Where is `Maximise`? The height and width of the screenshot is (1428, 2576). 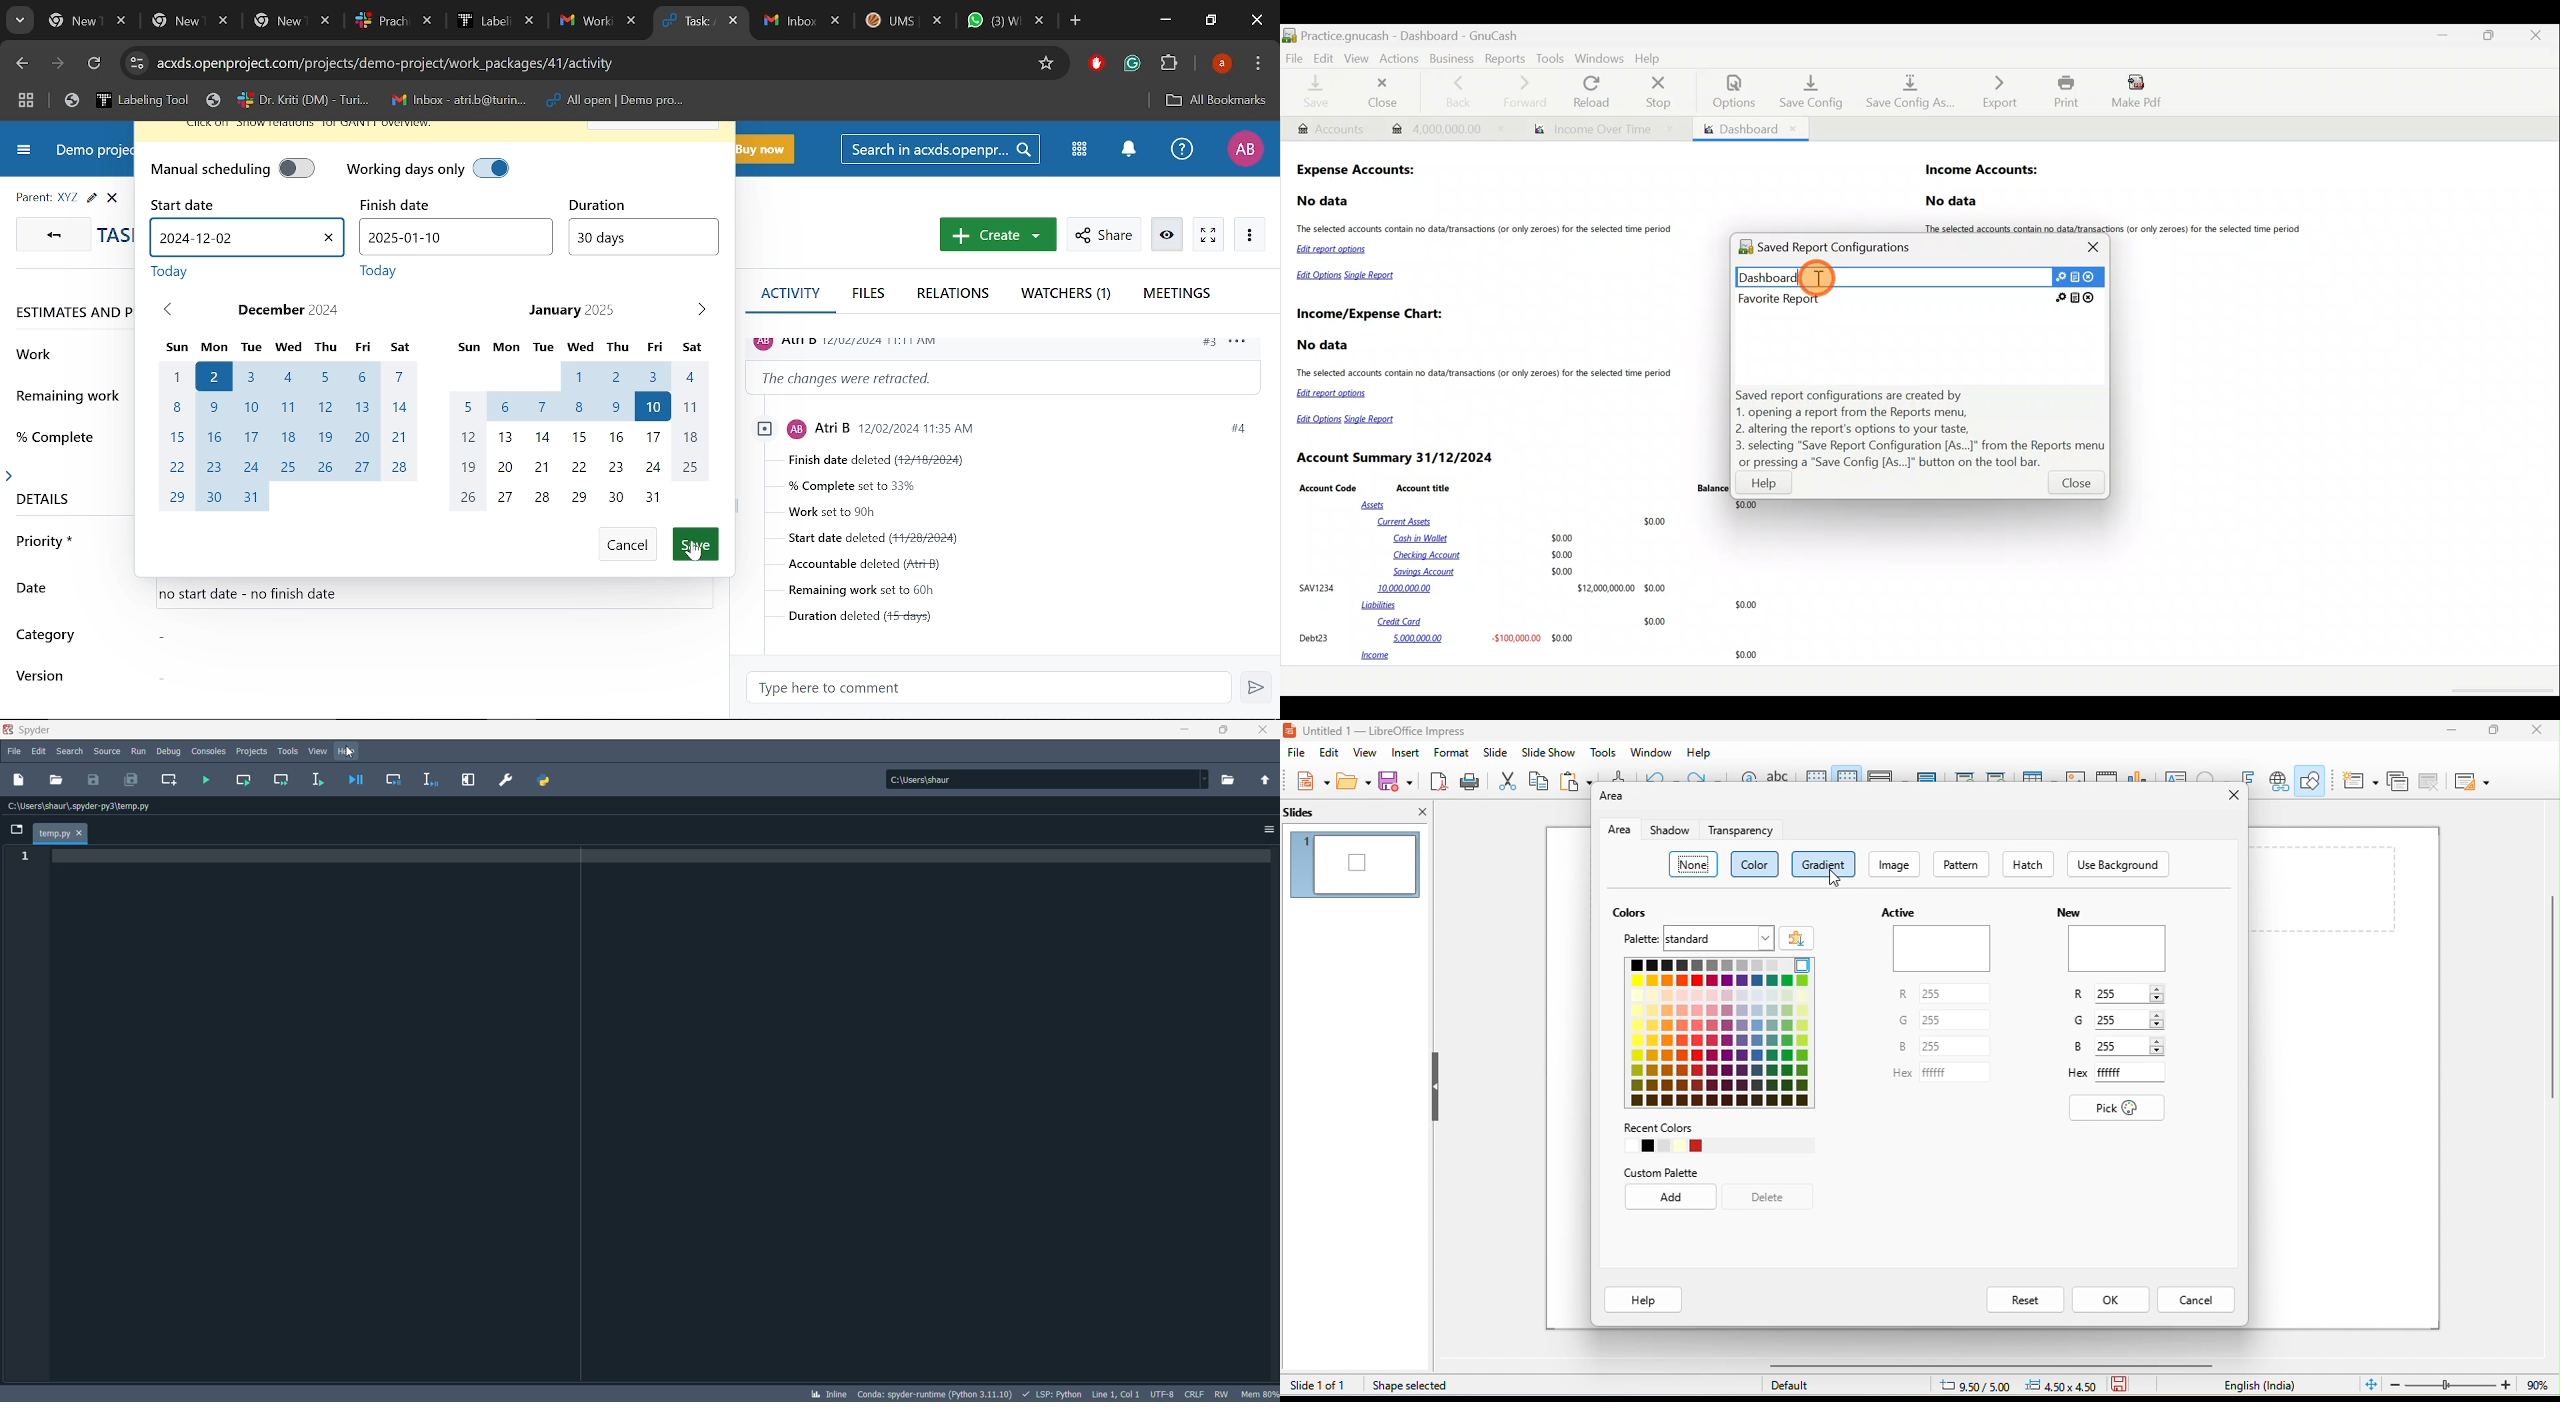
Maximise is located at coordinates (2491, 39).